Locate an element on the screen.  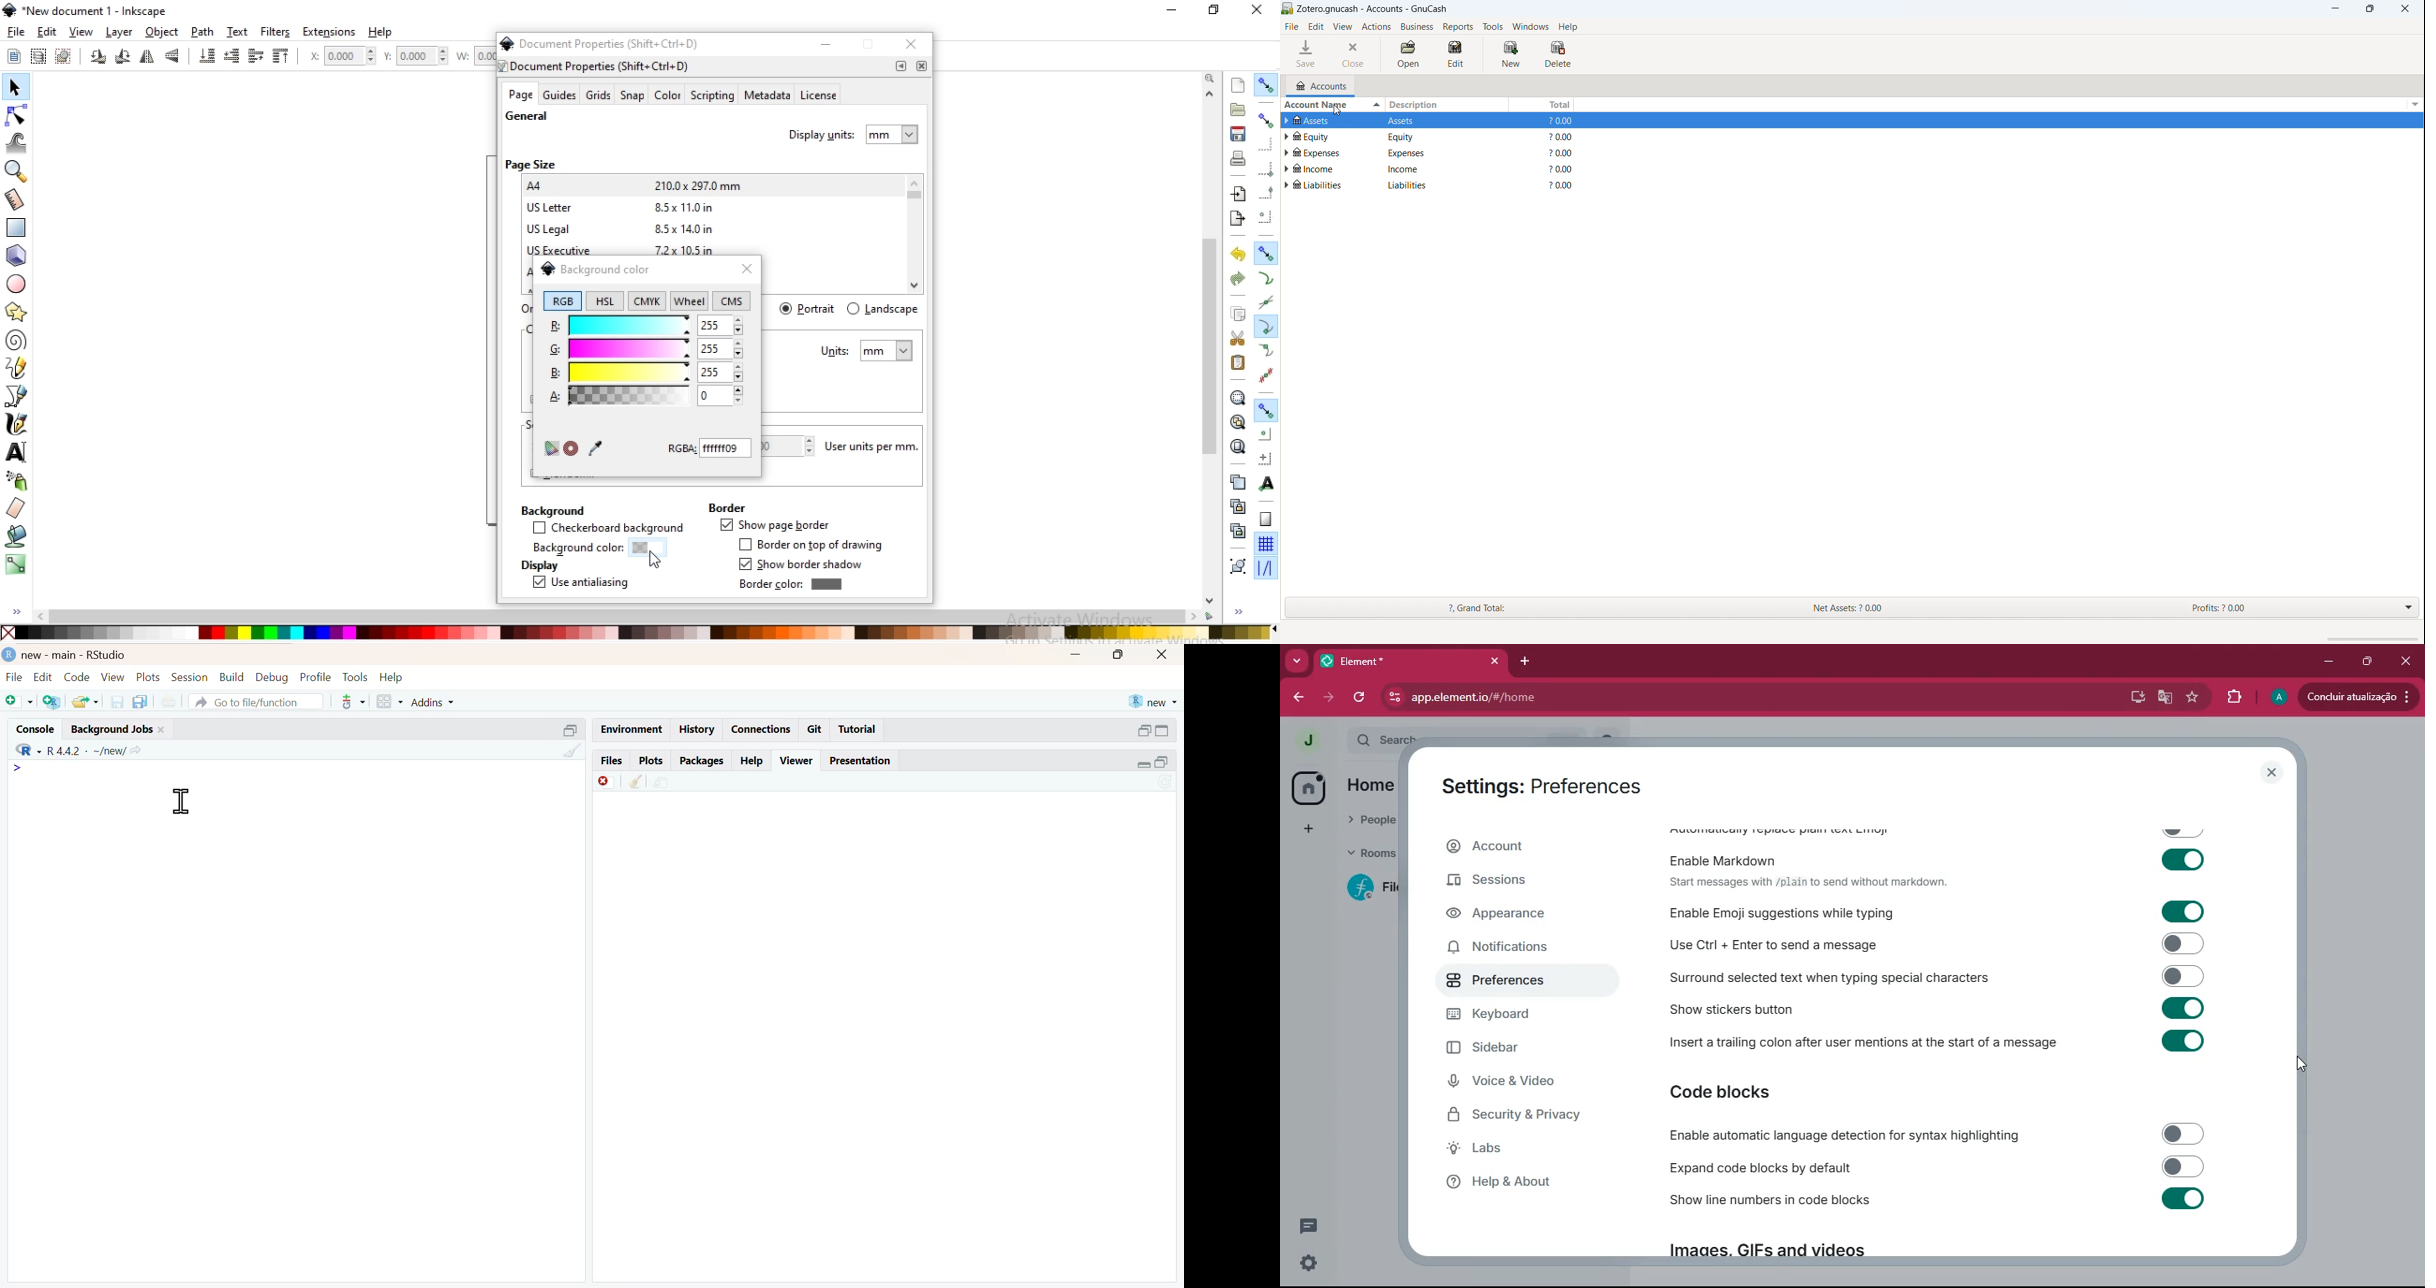
grid is located at coordinates (391, 701).